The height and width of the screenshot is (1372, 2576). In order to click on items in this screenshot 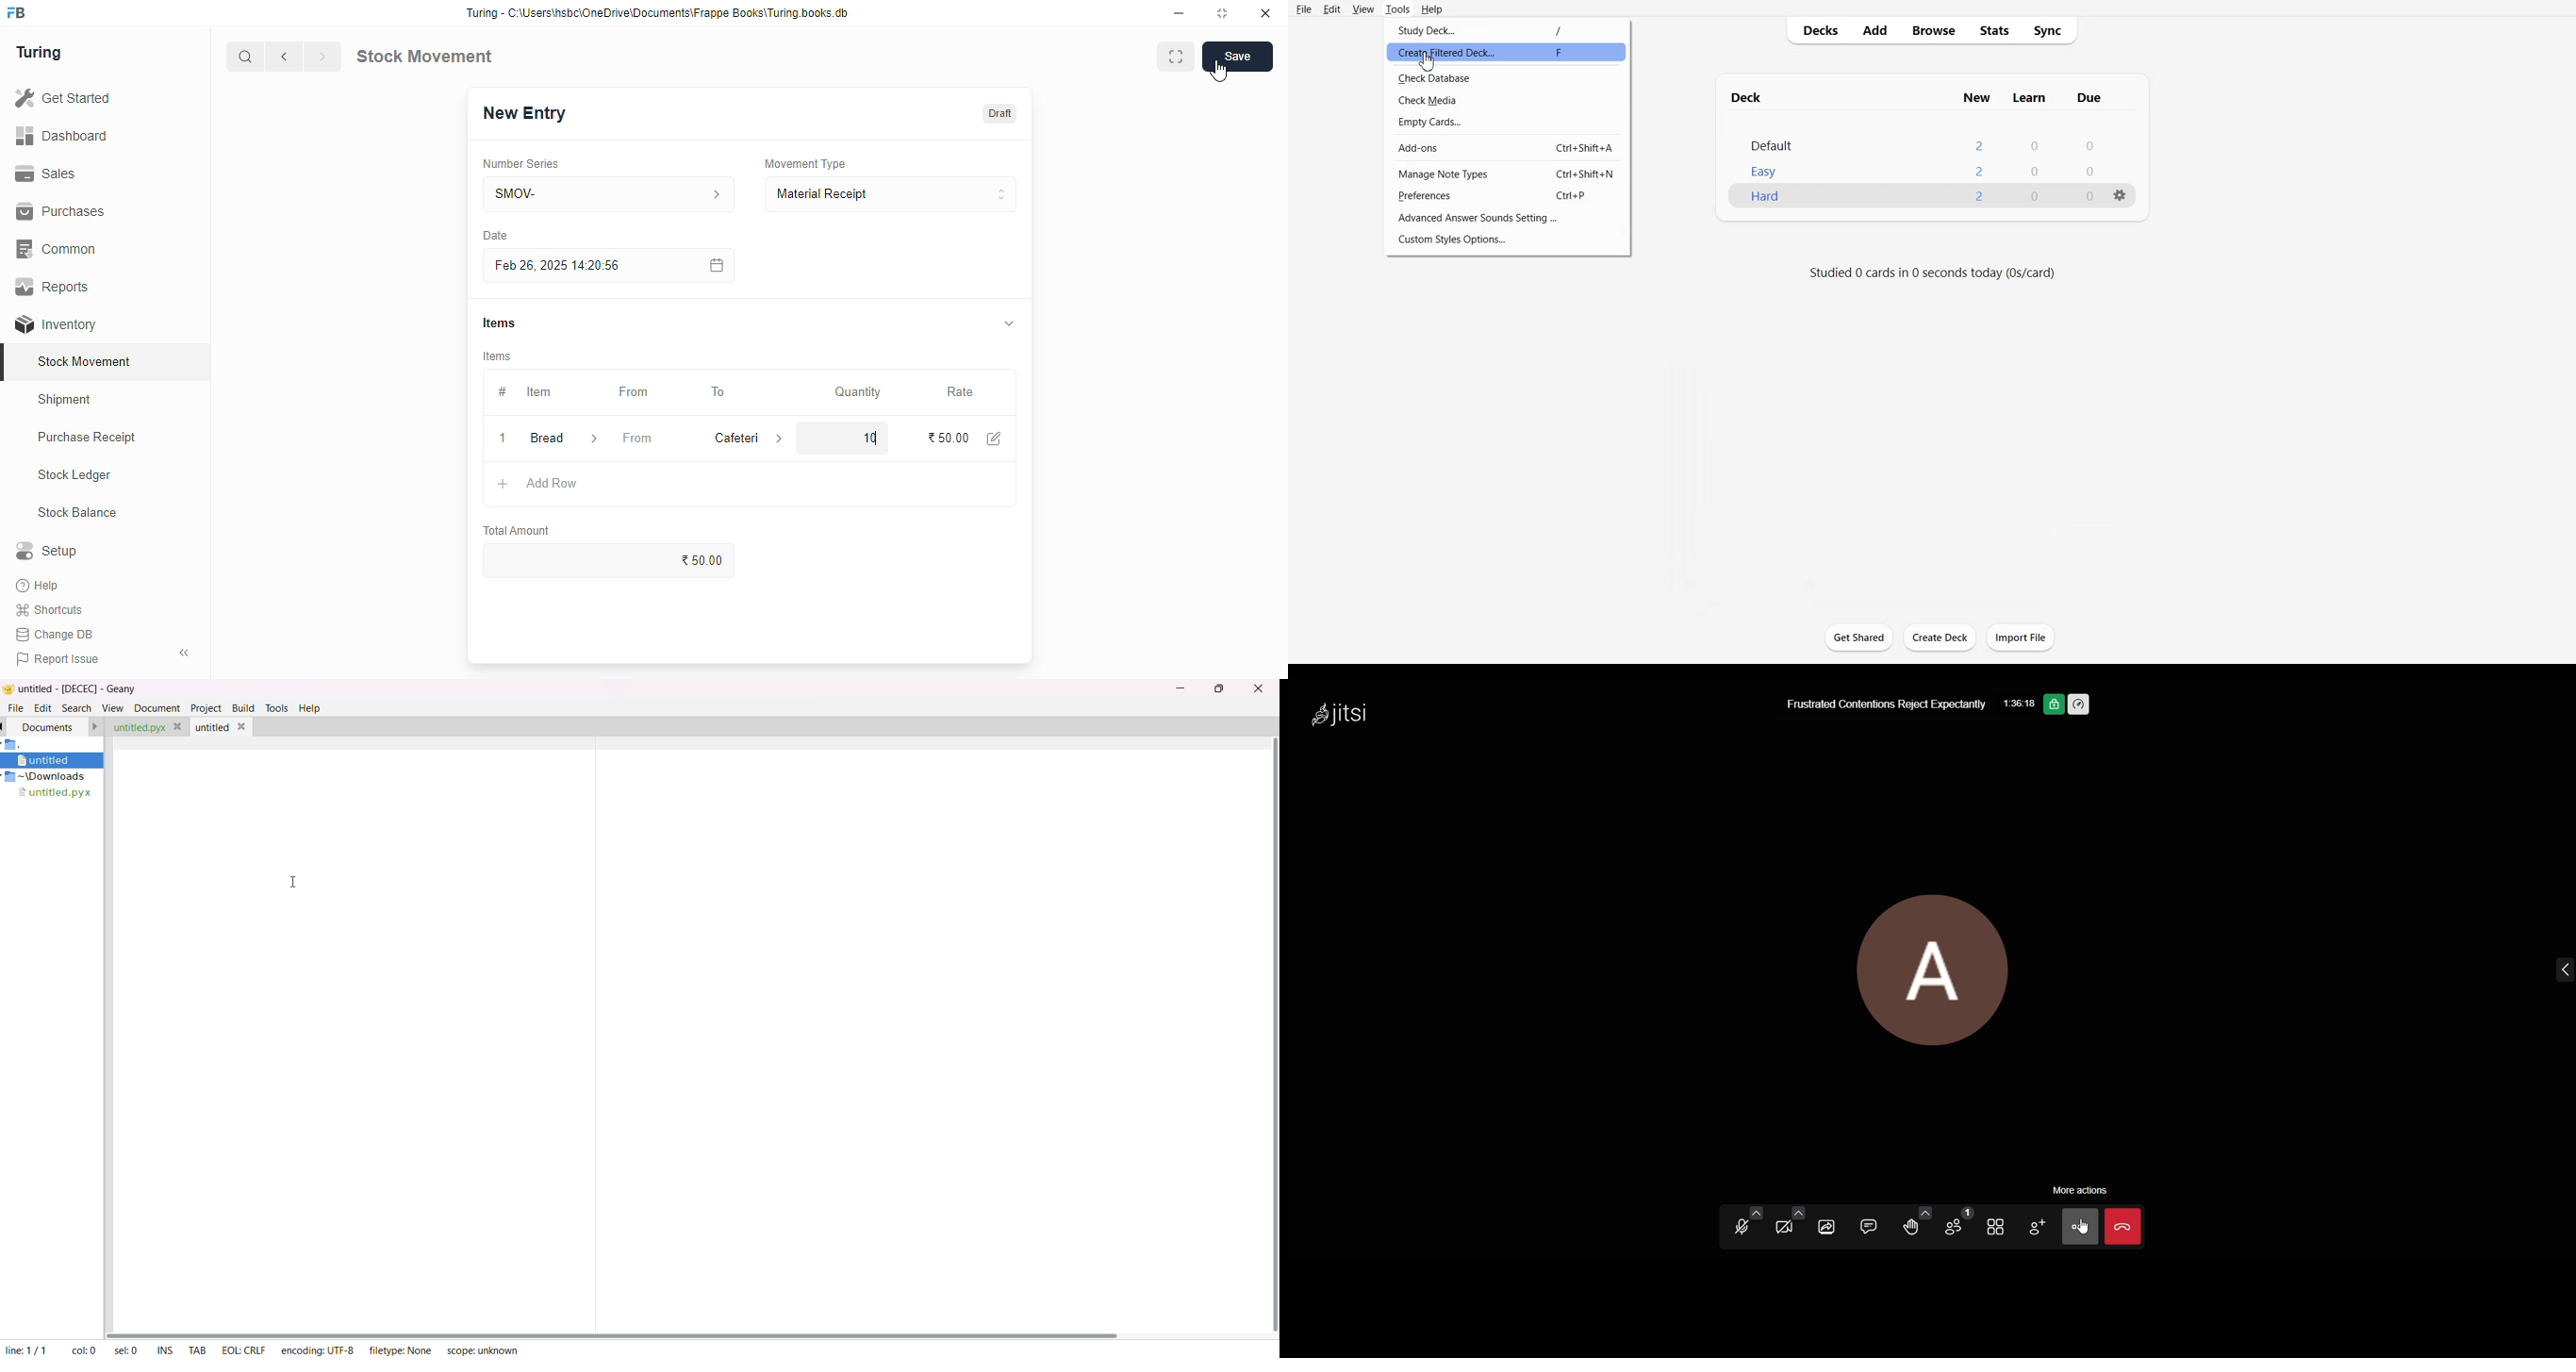, I will do `click(498, 356)`.